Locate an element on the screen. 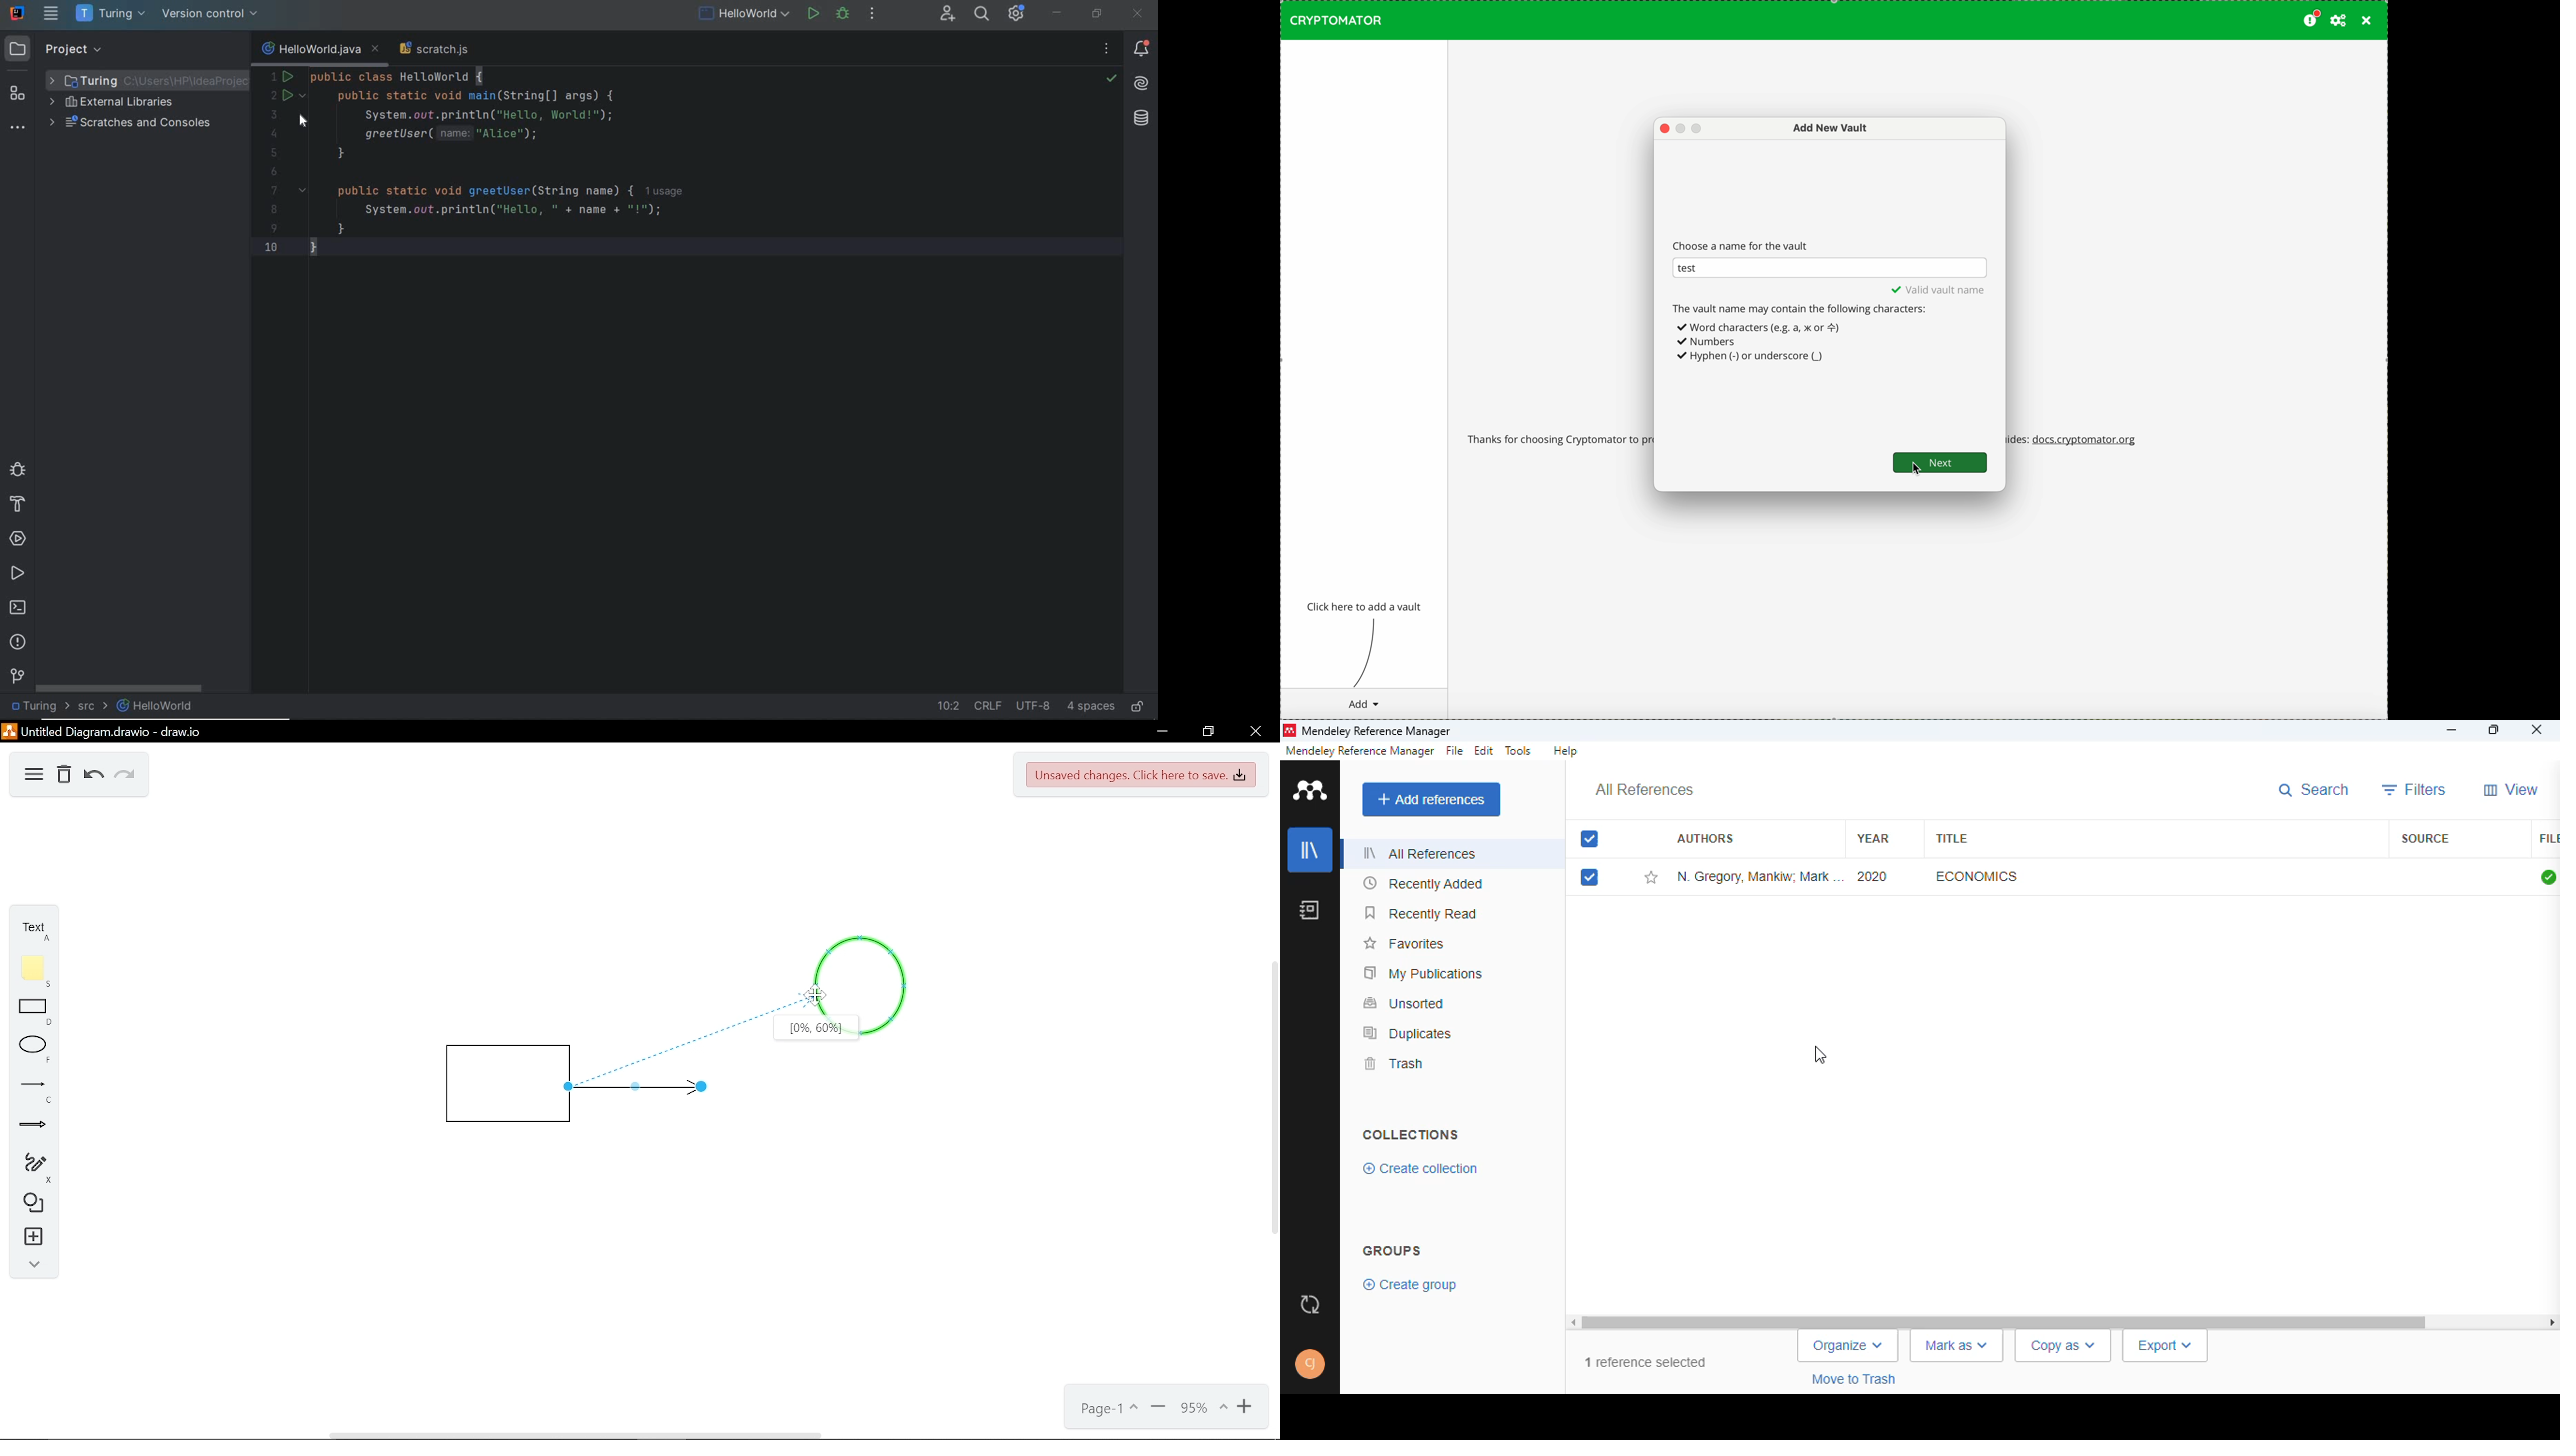 Image resolution: width=2576 pixels, height=1456 pixels. Text is located at coordinates (35, 930).